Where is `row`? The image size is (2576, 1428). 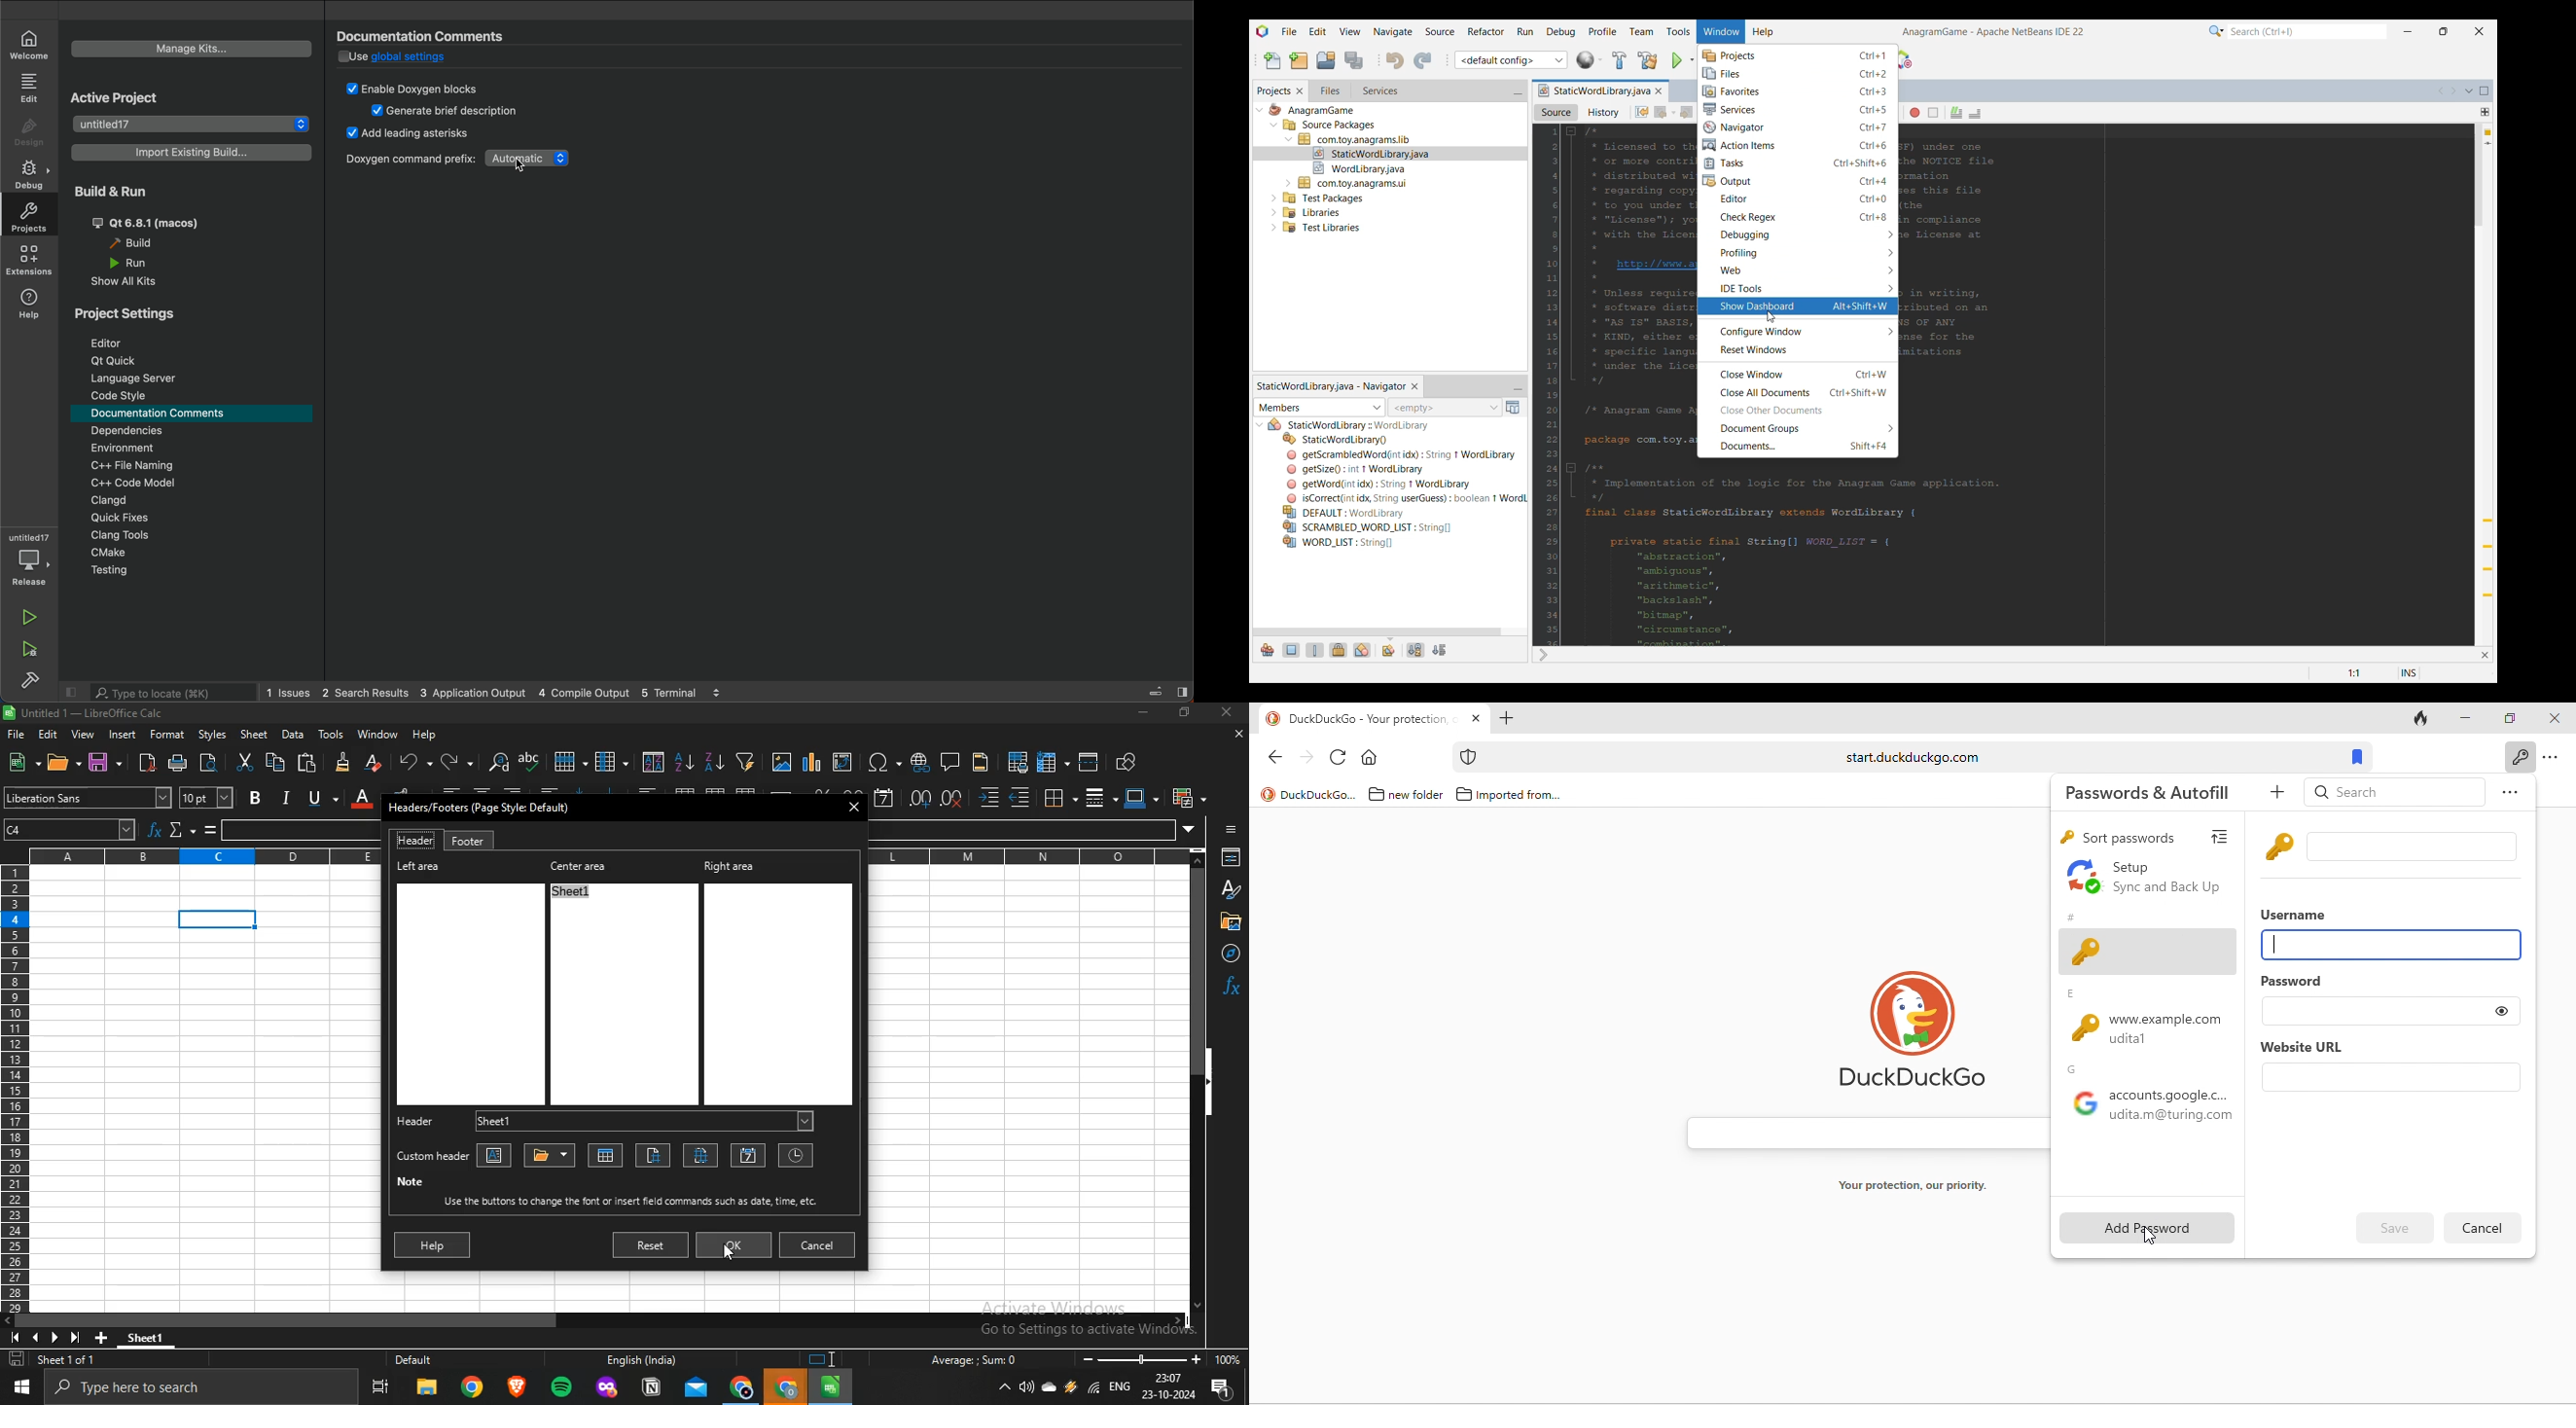 row is located at coordinates (568, 761).